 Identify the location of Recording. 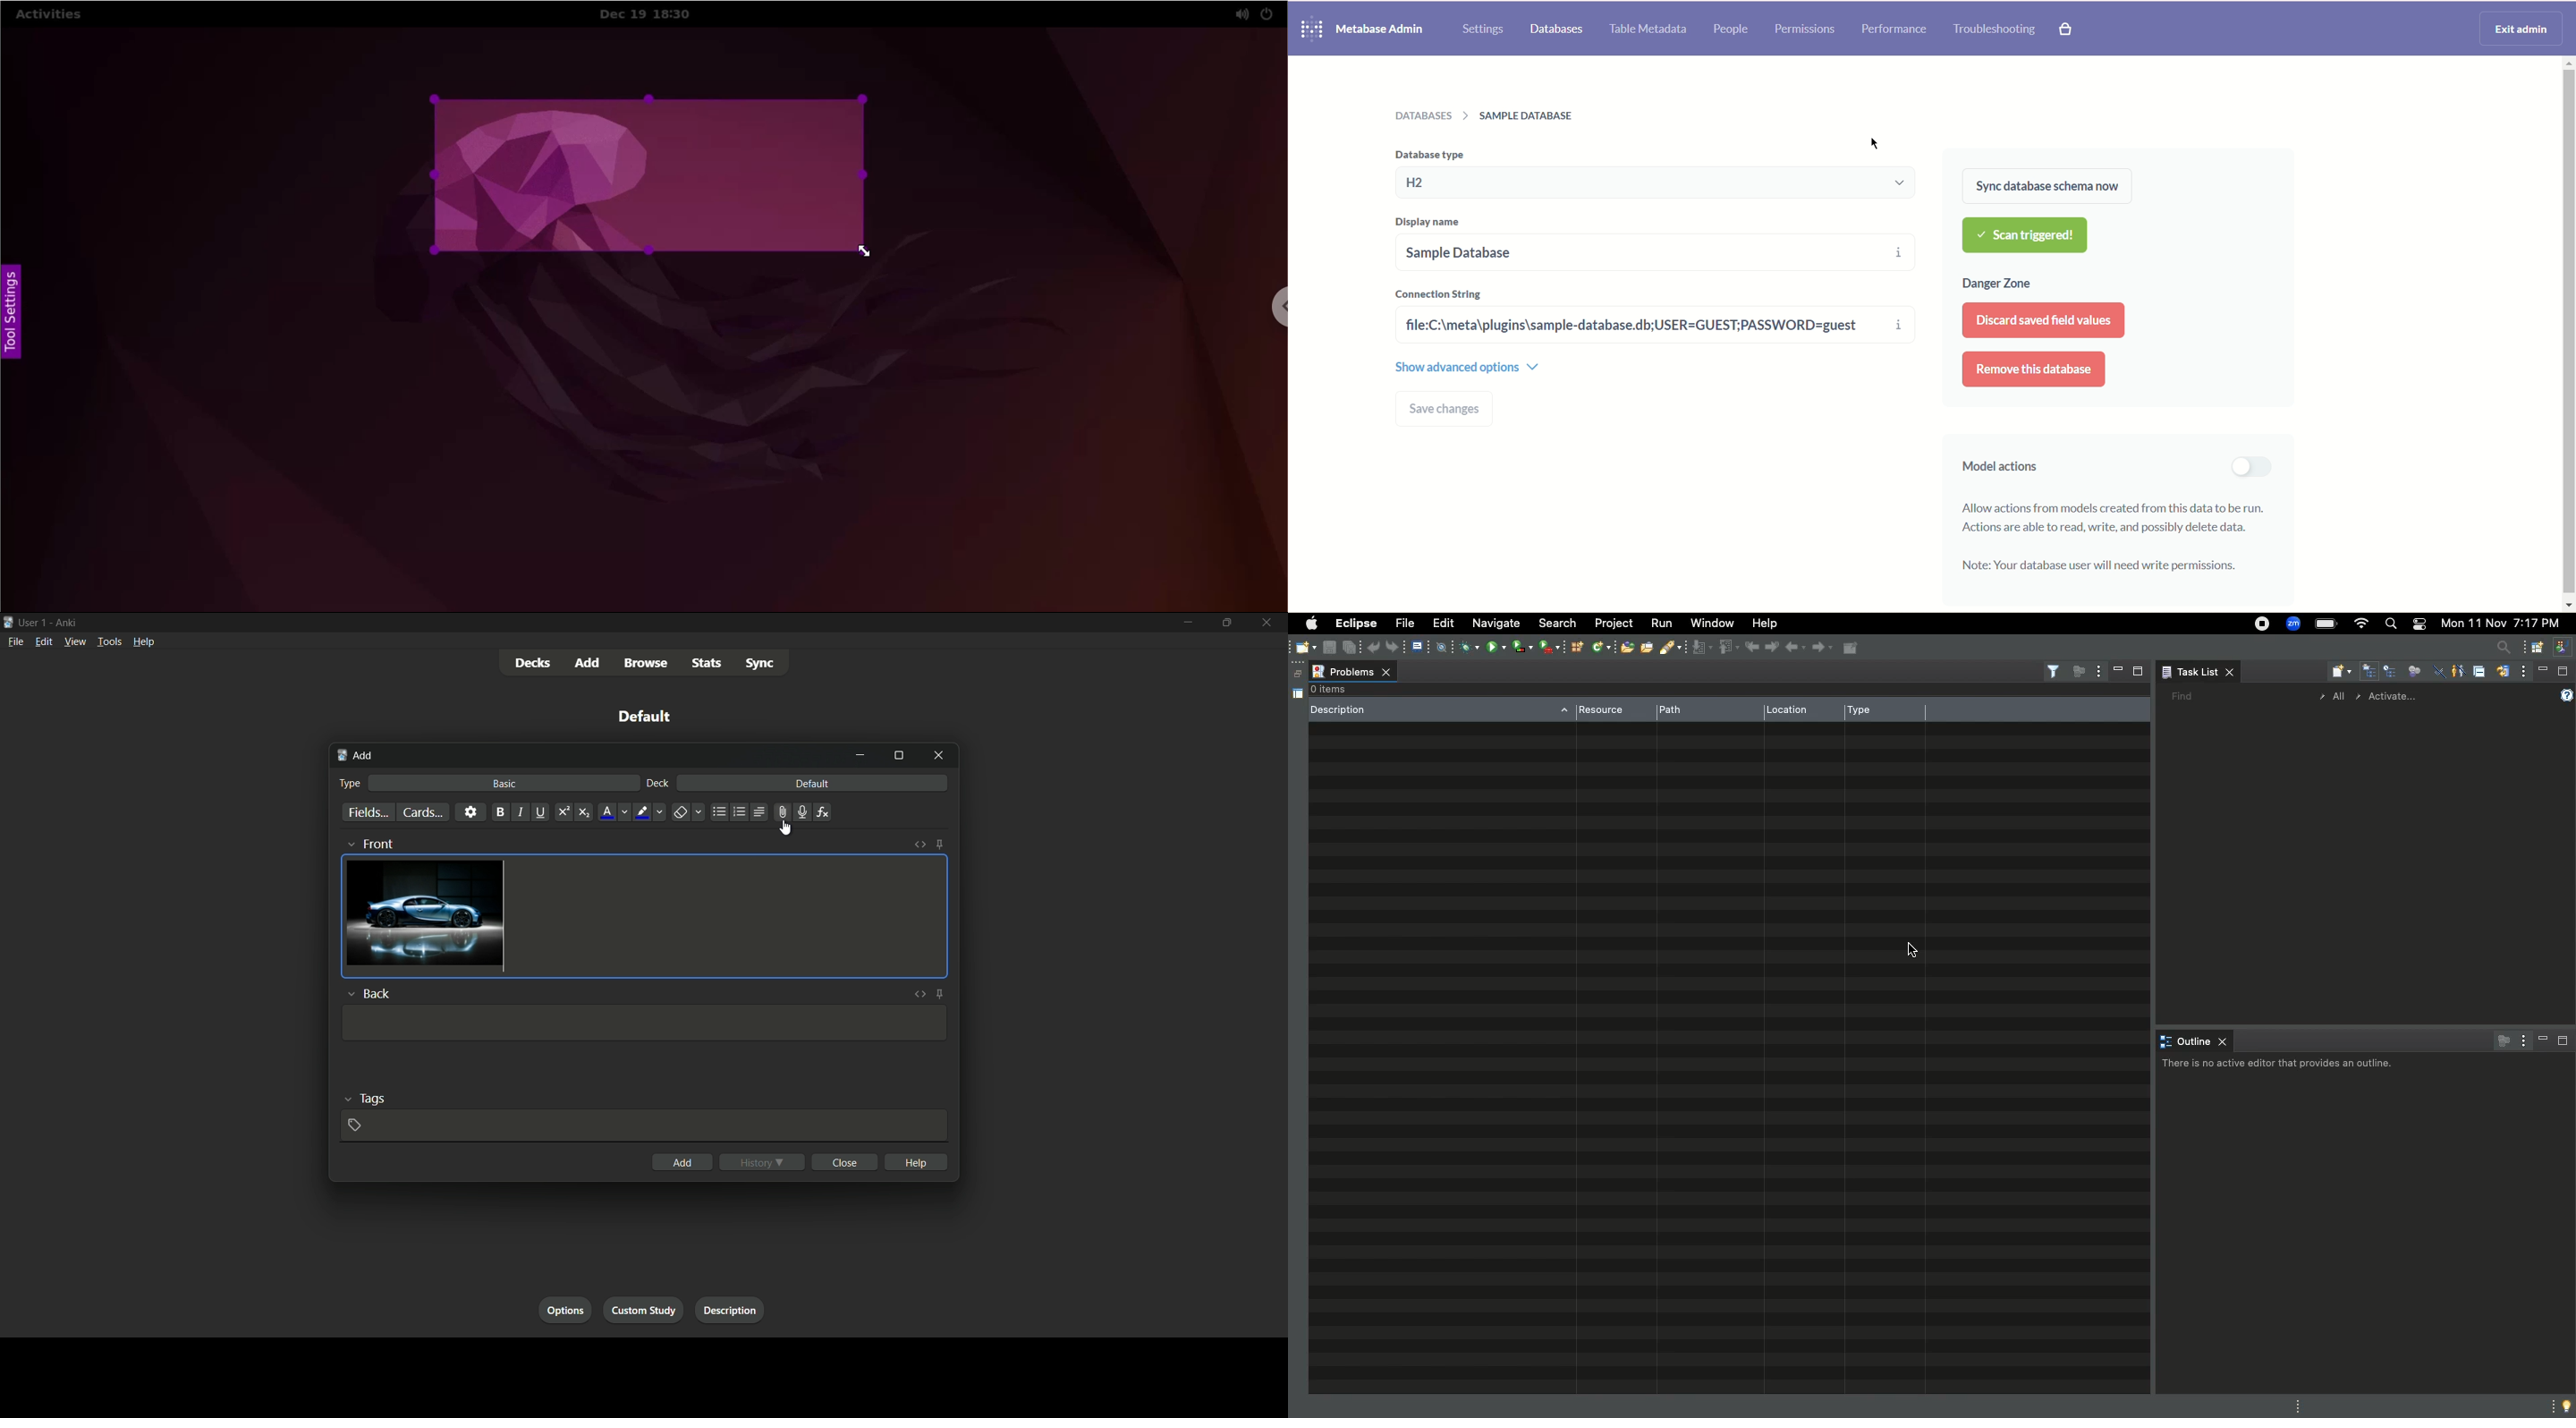
(2261, 625).